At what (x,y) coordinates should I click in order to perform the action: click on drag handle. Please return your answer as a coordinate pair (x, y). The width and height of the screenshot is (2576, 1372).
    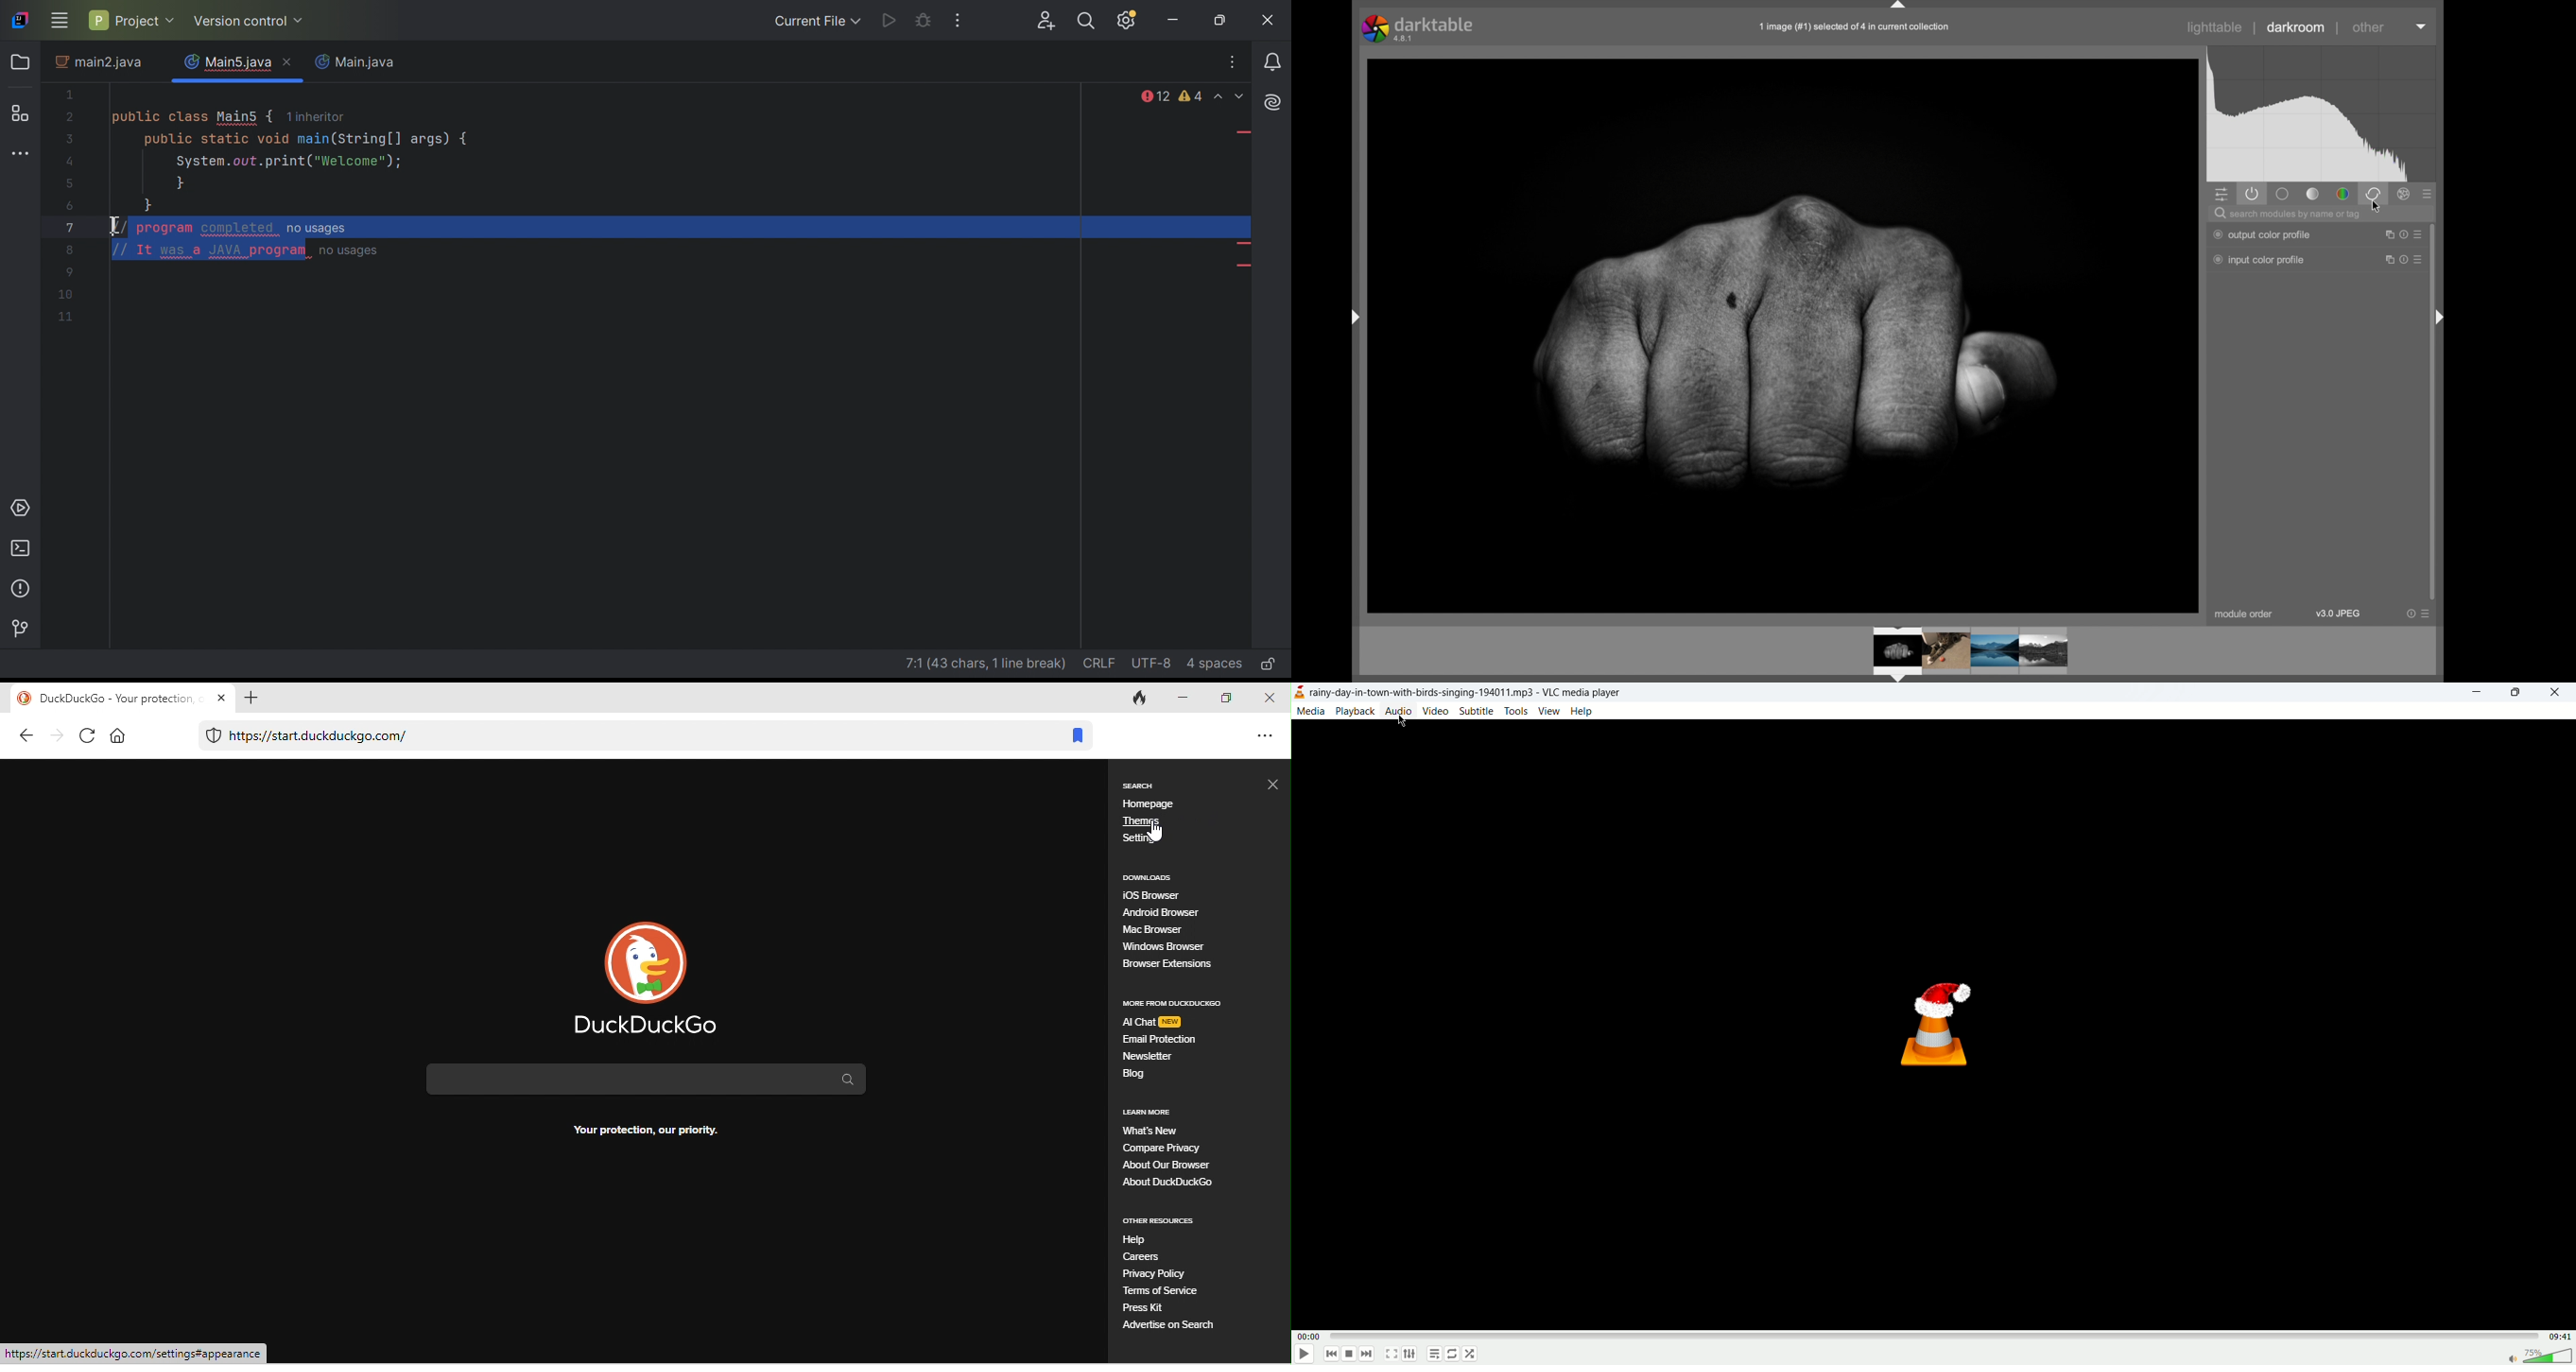
    Looking at the image, I should click on (1355, 317).